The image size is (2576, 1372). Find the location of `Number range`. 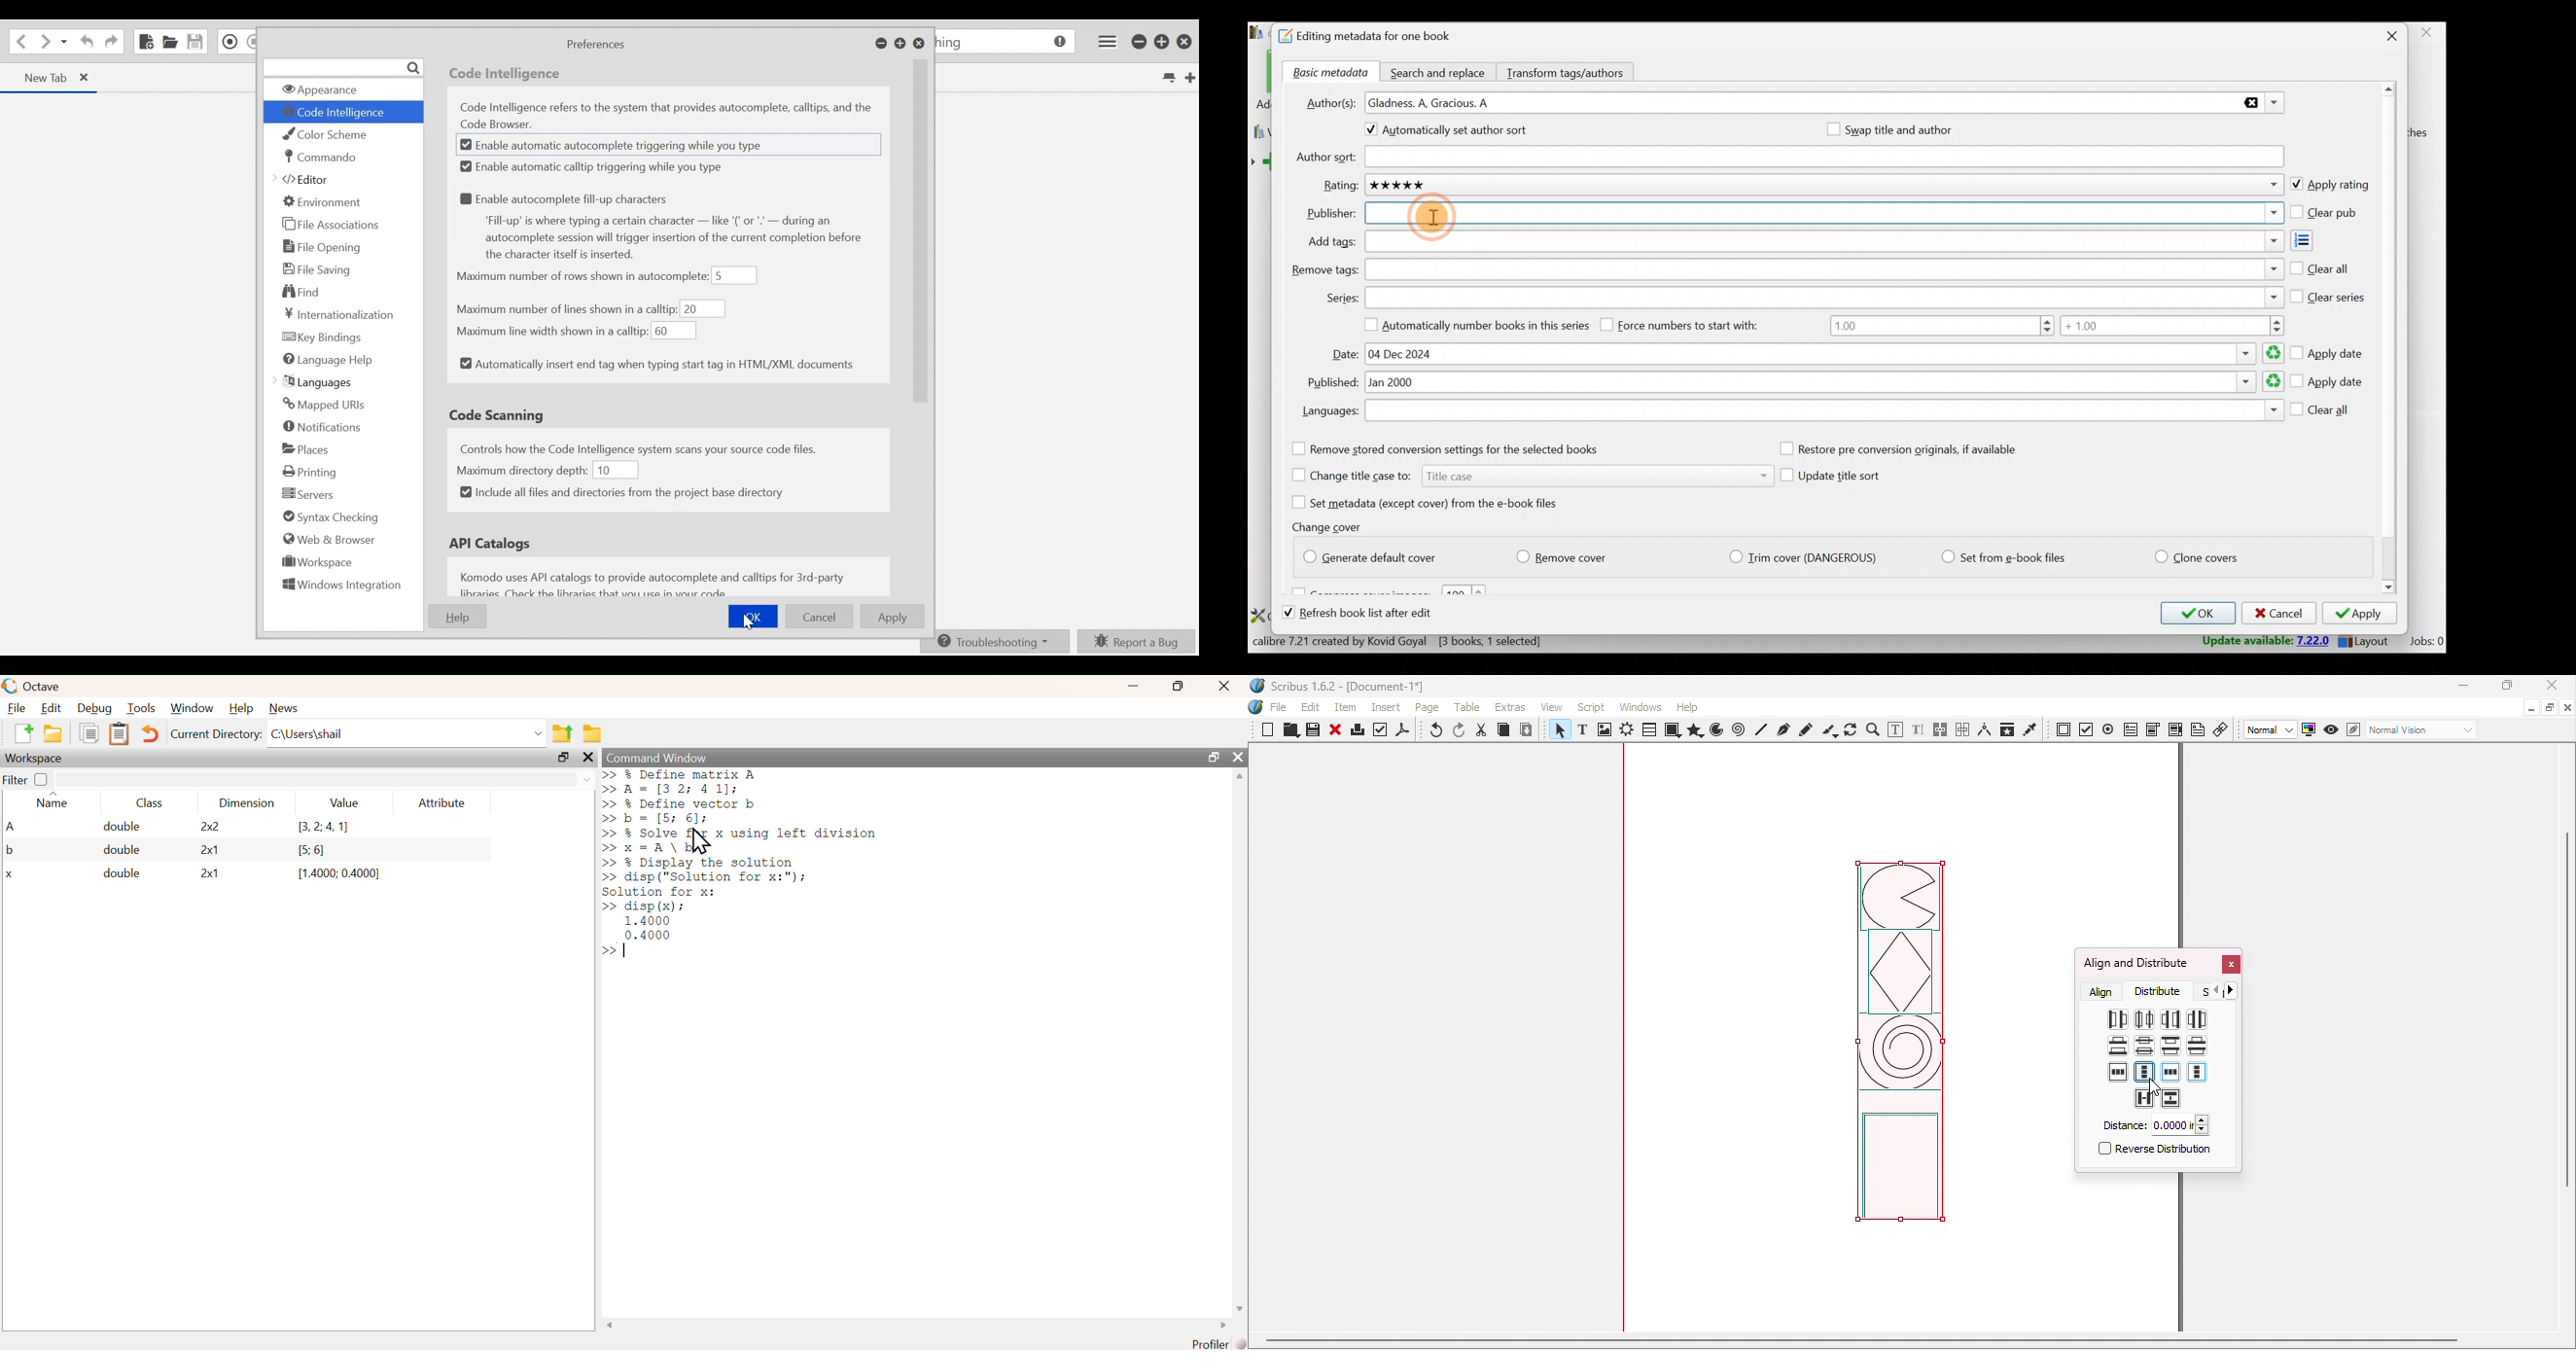

Number range is located at coordinates (2057, 328).